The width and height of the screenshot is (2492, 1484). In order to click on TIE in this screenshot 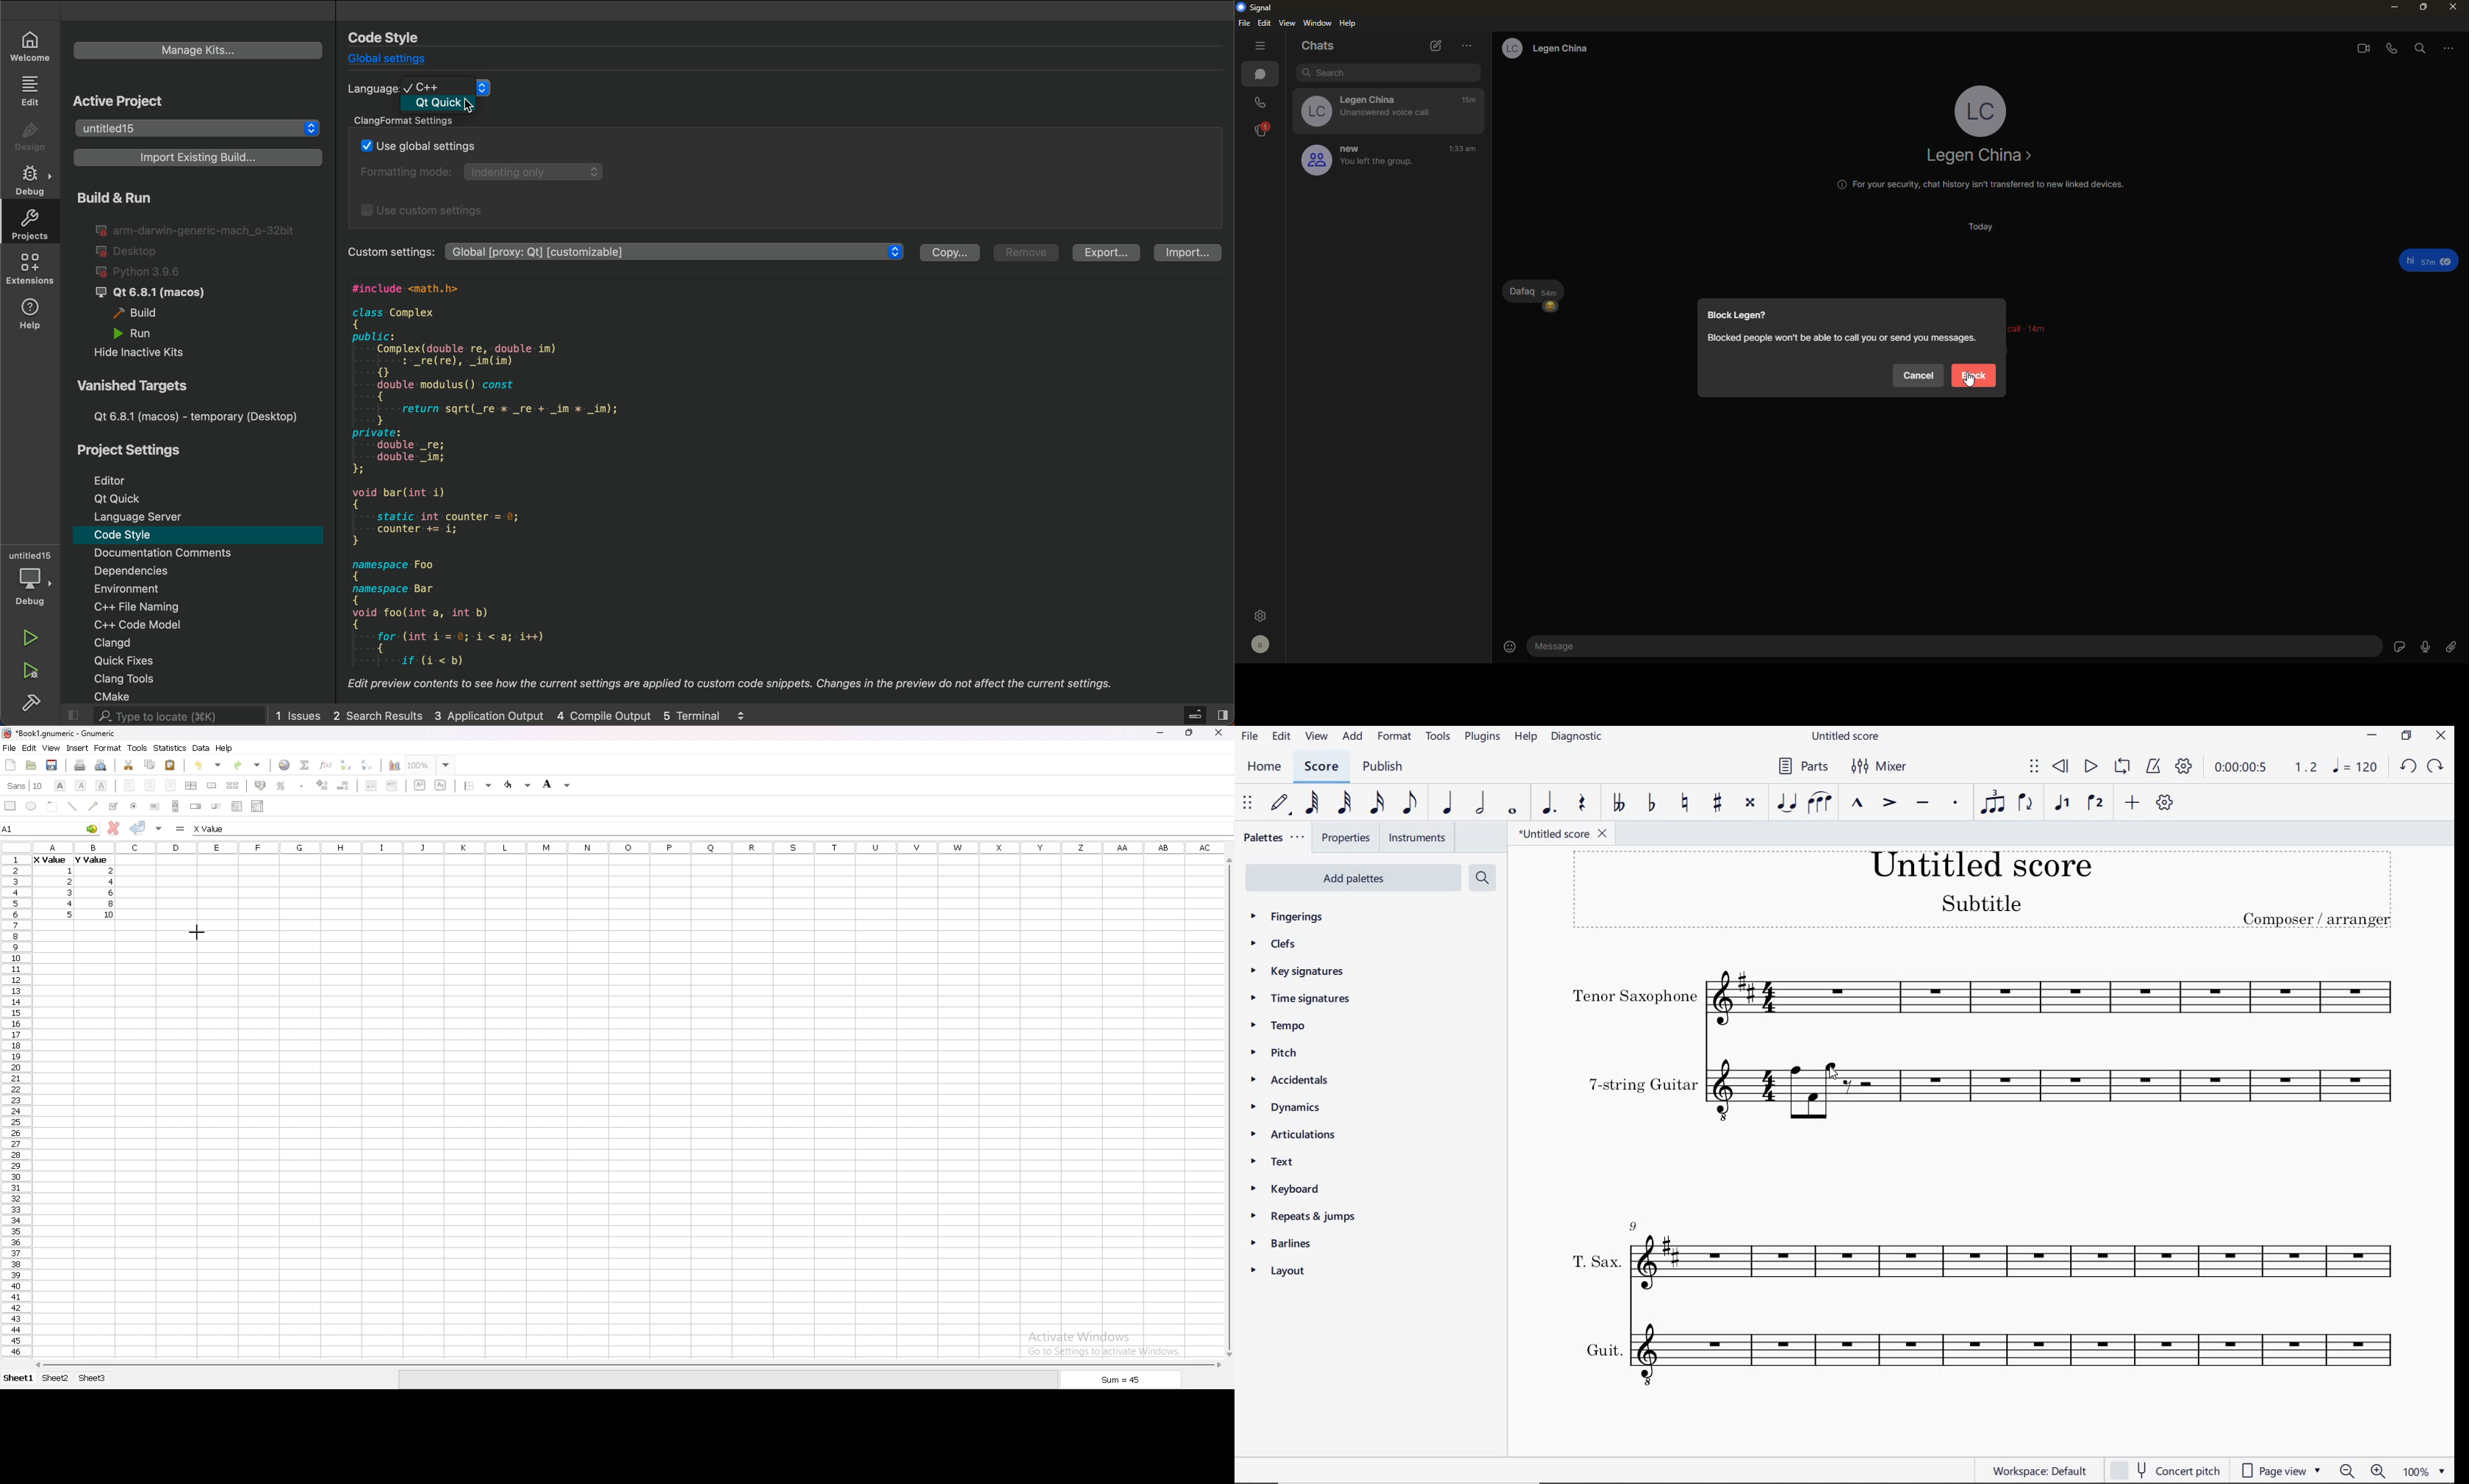, I will do `click(1786, 802)`.